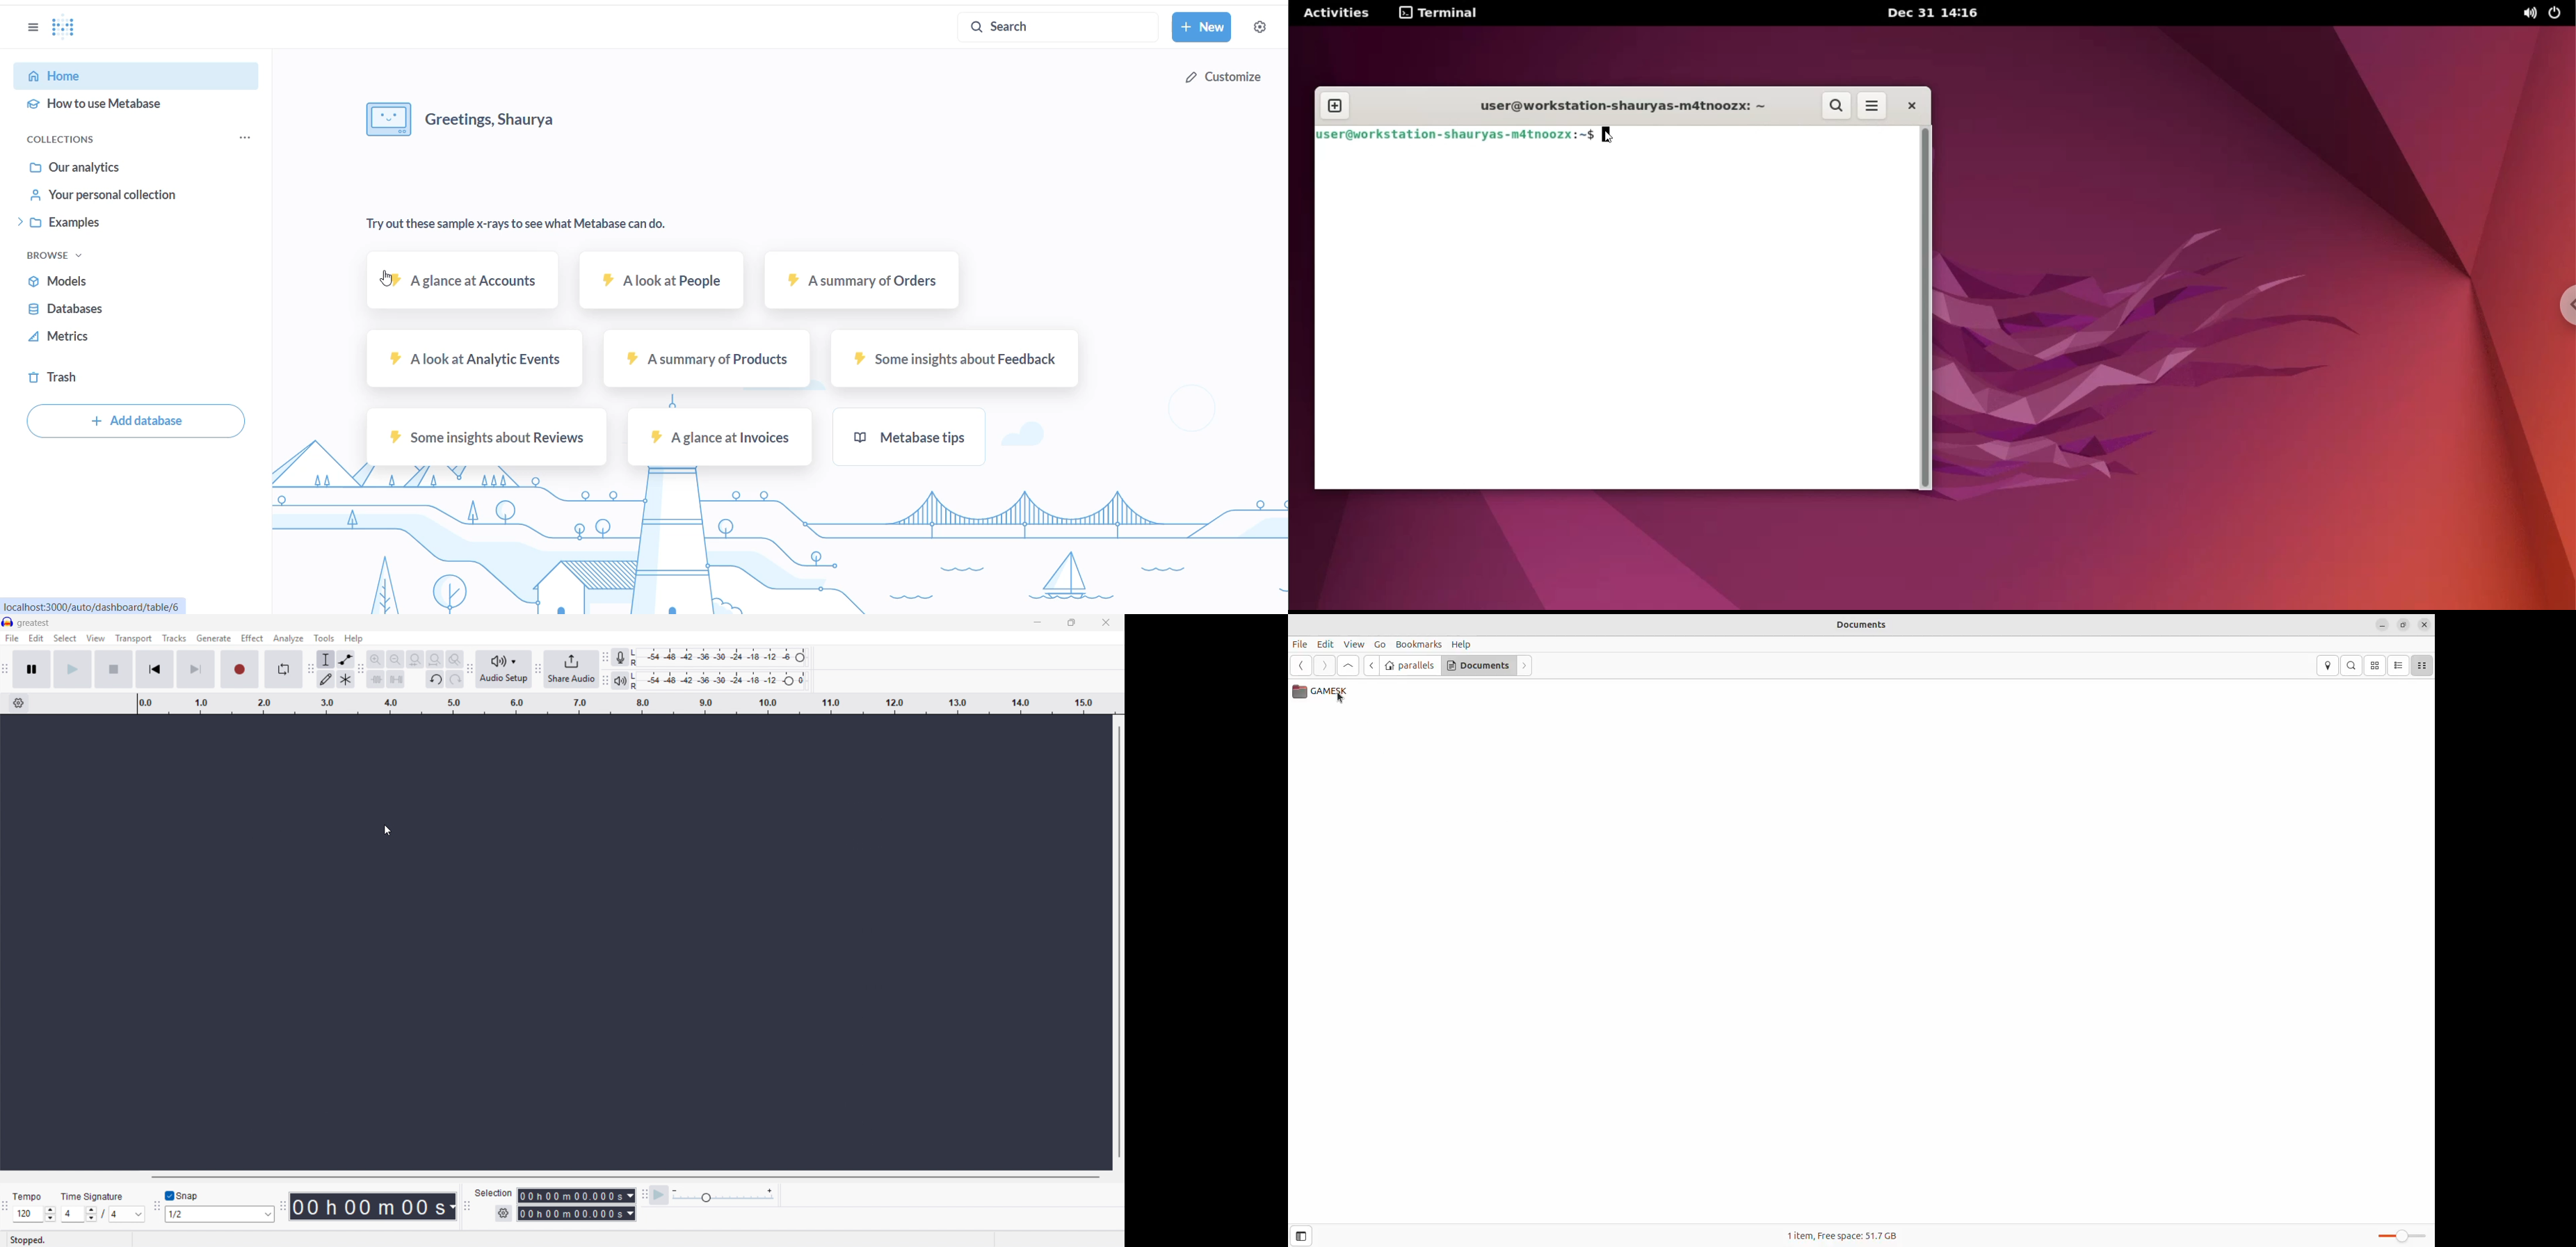  Describe the element at coordinates (11, 638) in the screenshot. I see `` at that location.